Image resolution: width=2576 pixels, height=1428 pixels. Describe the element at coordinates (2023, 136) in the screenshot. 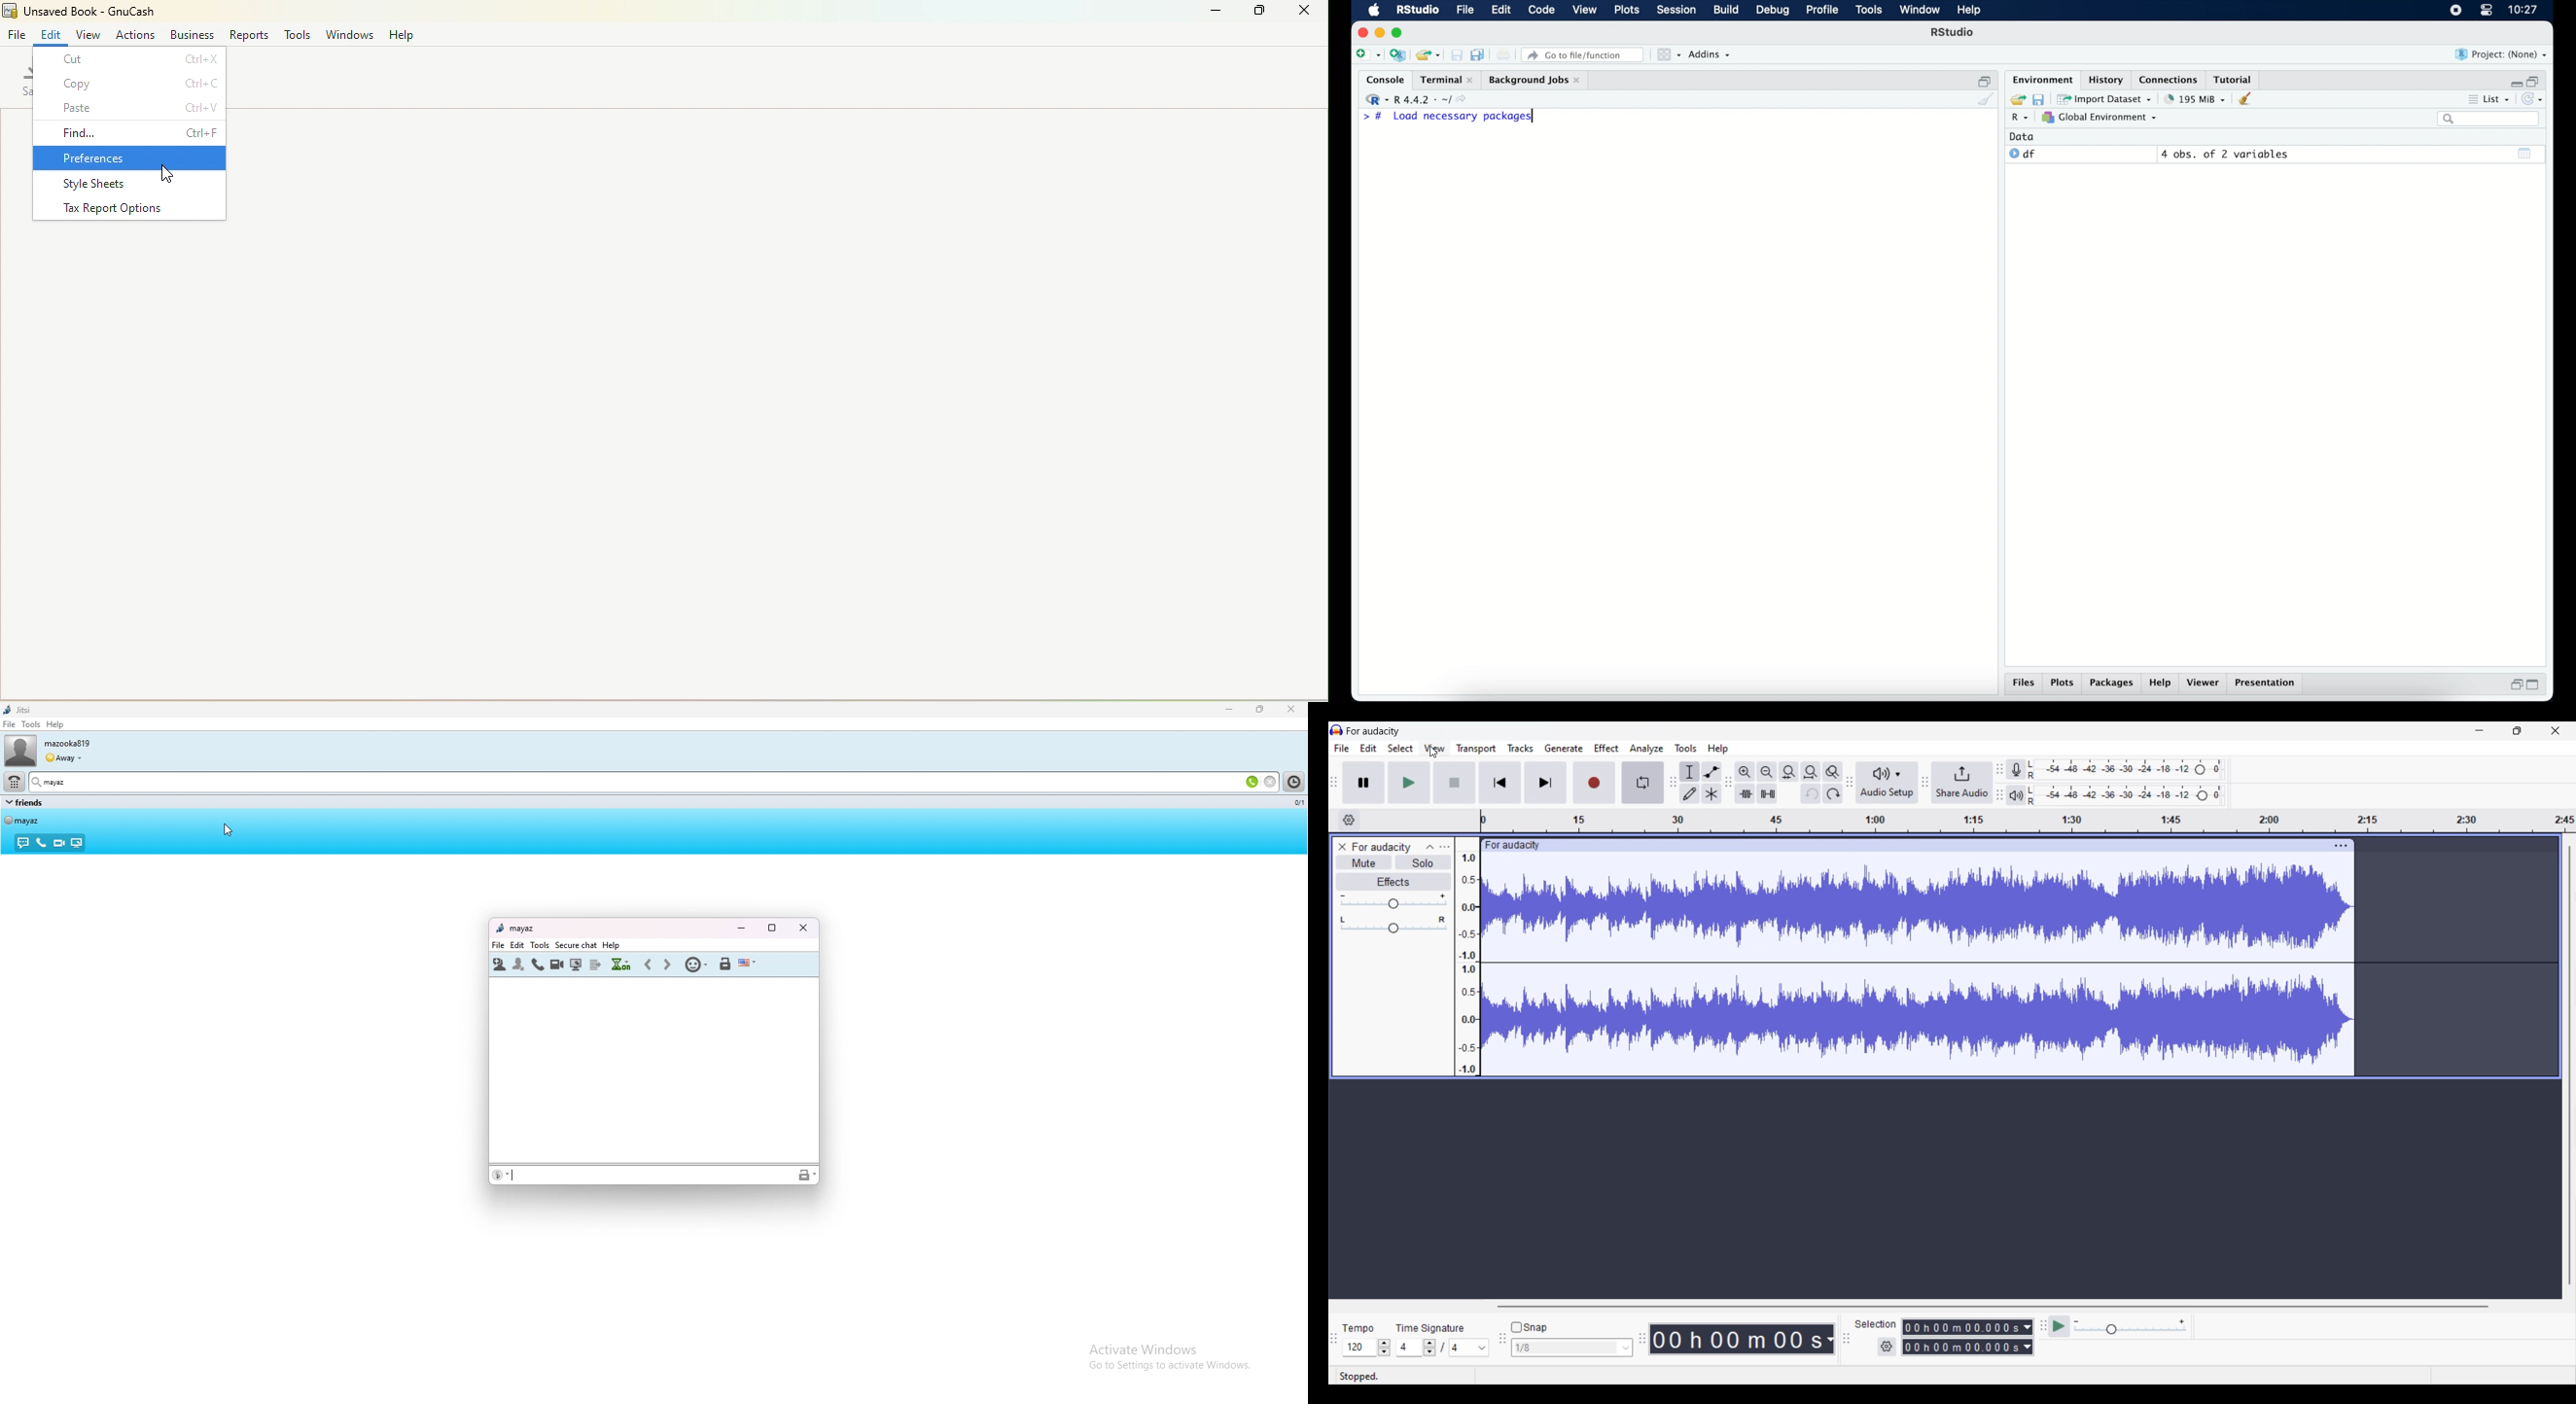

I see `date` at that location.